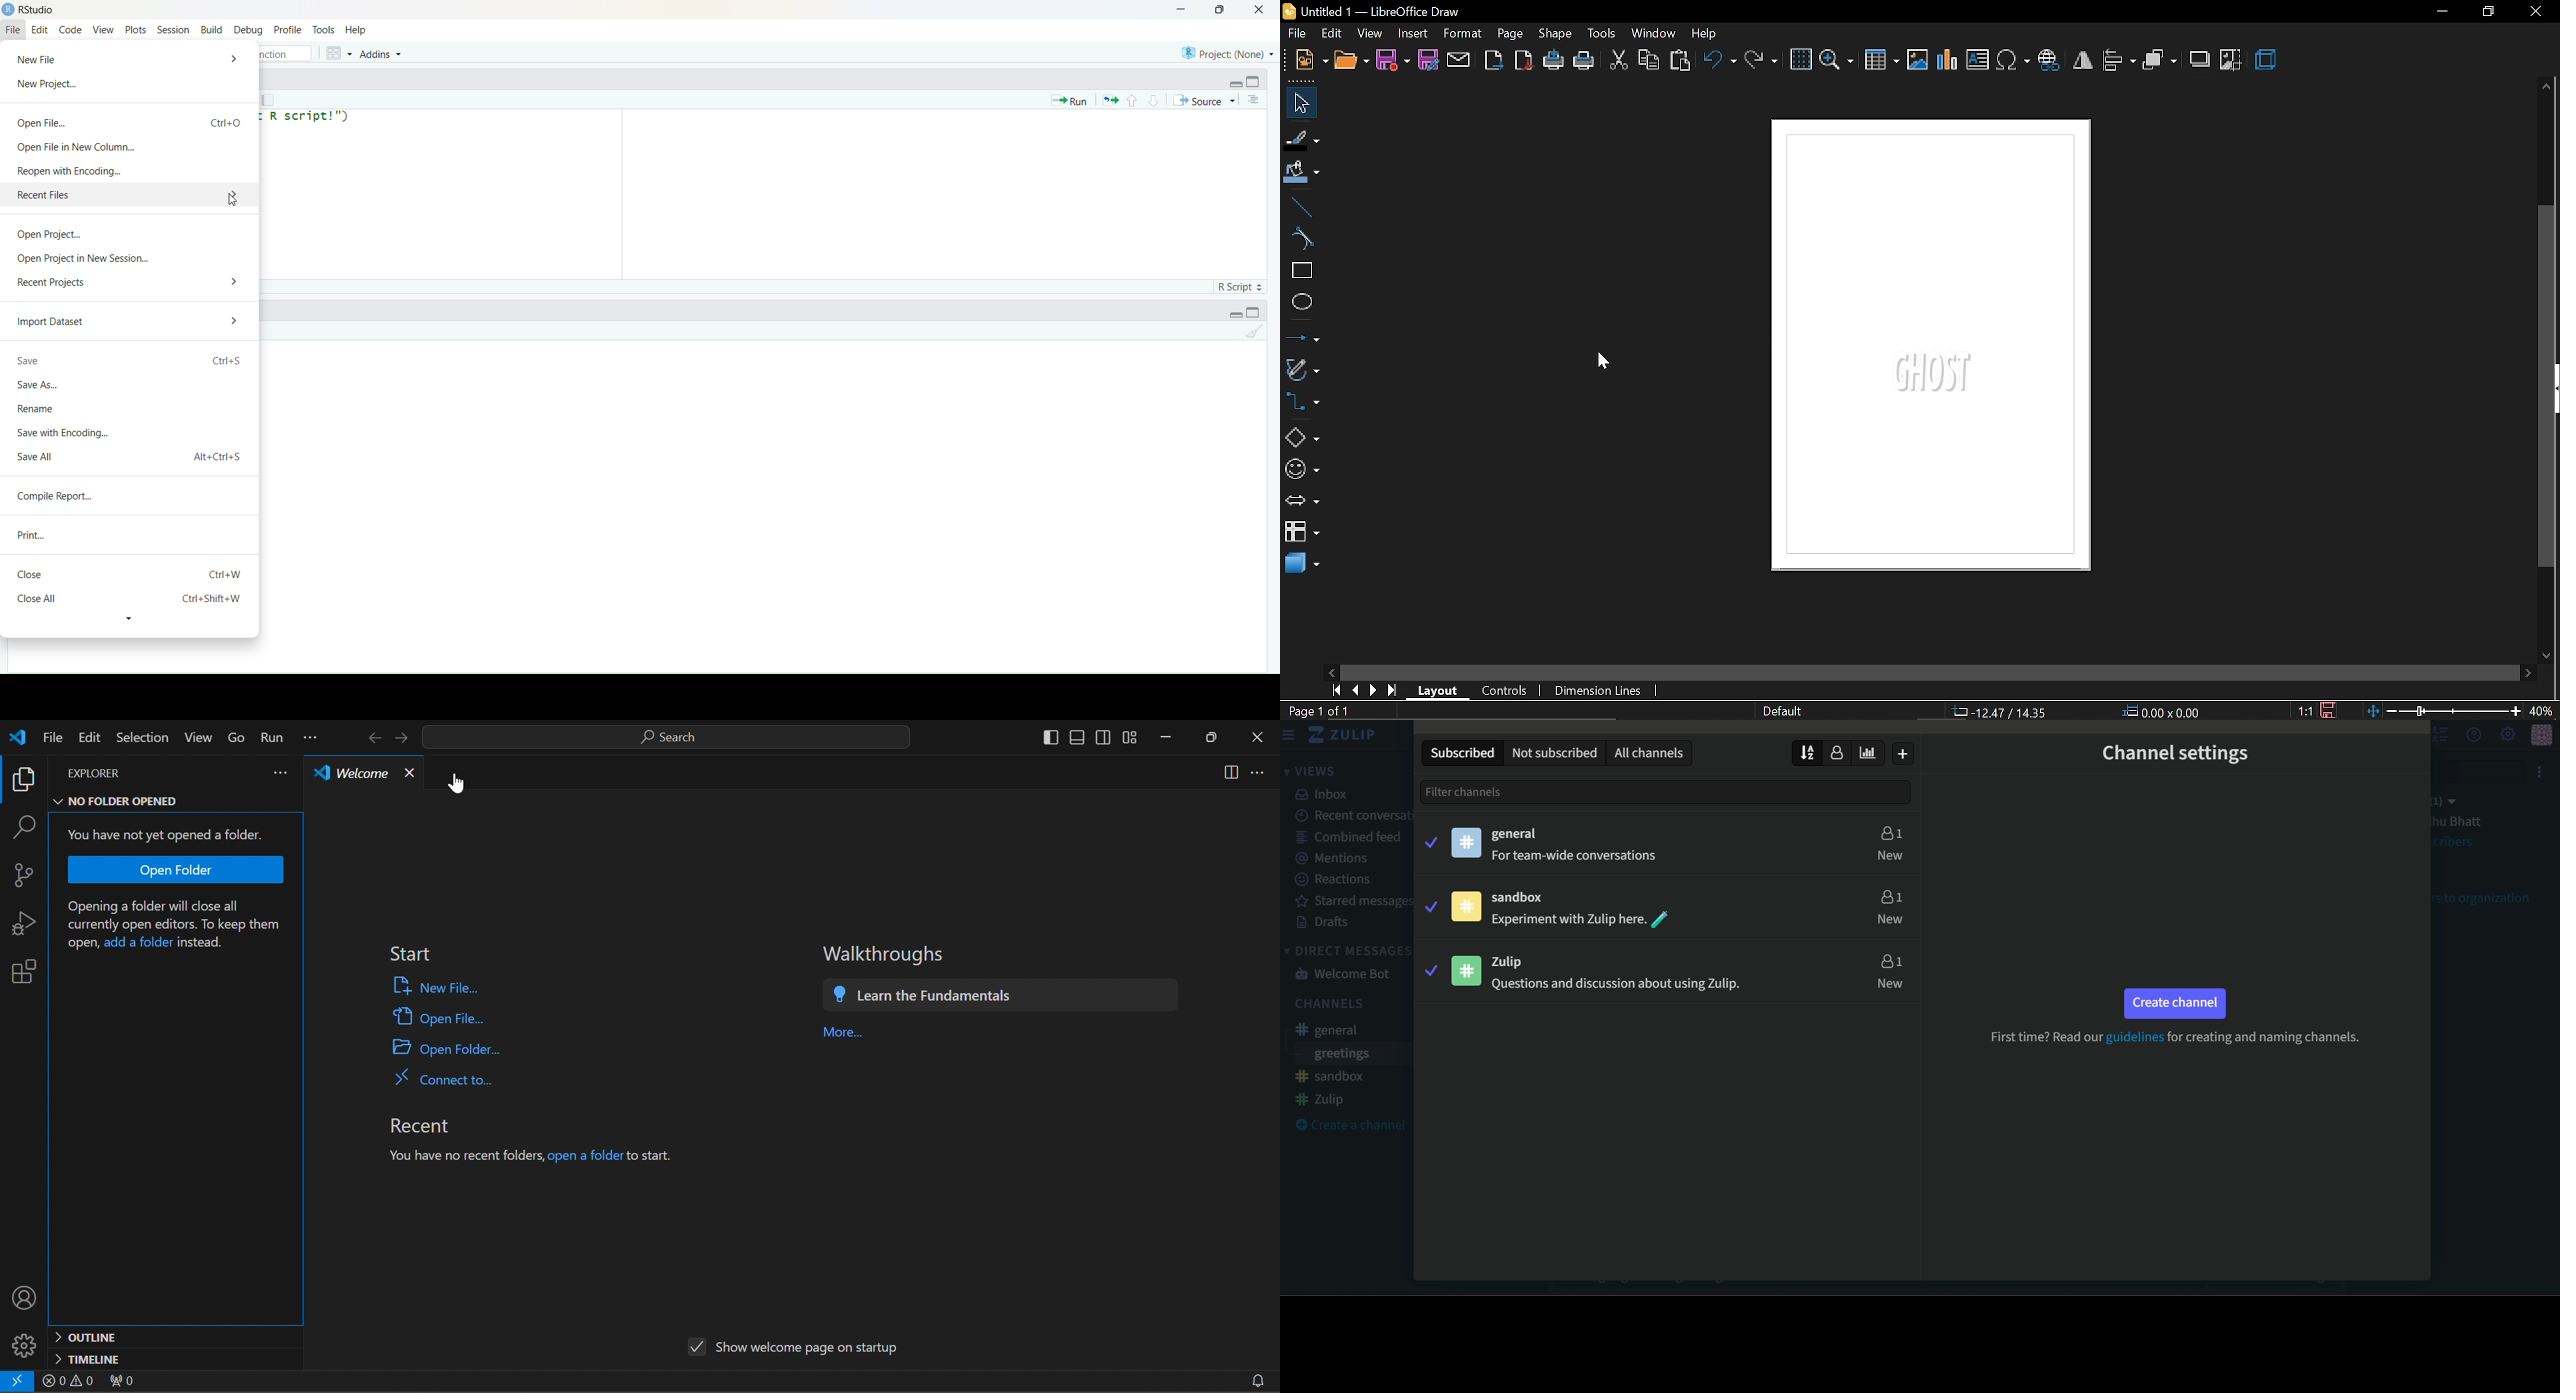 This screenshot has width=2576, height=1400. What do you see at coordinates (1329, 1077) in the screenshot?
I see `sandbox` at bounding box center [1329, 1077].